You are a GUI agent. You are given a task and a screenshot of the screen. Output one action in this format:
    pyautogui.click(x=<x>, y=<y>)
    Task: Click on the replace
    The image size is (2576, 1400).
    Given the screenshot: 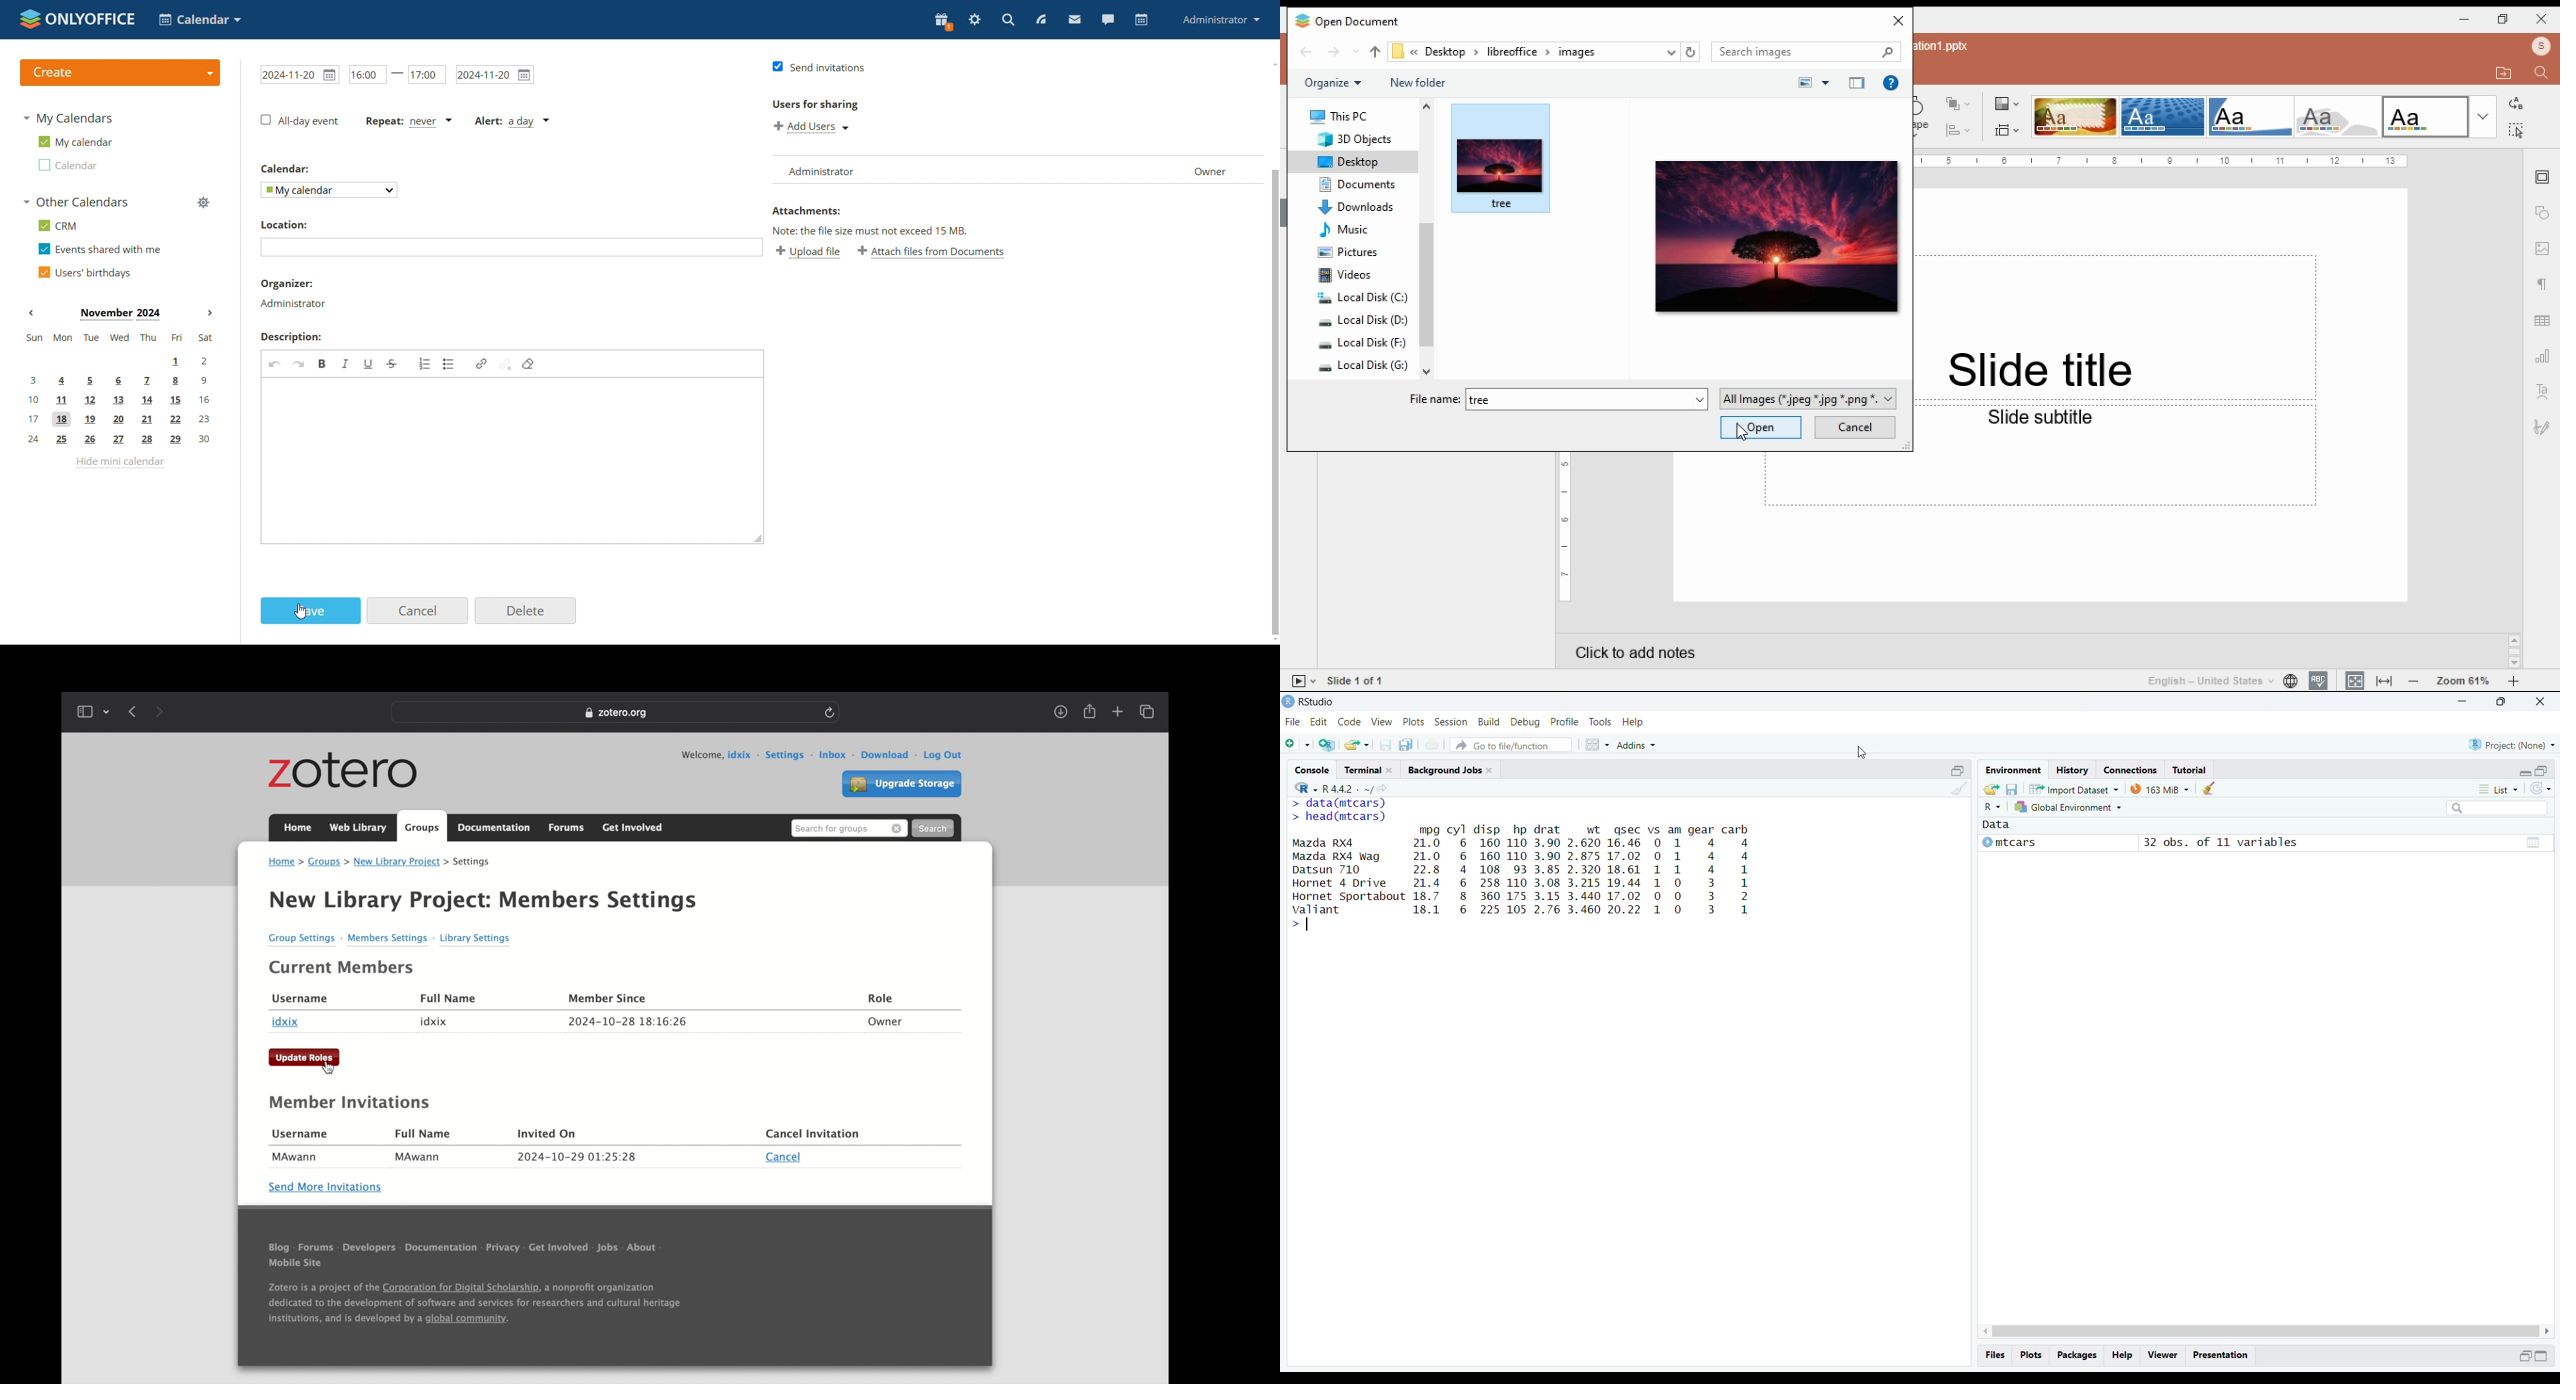 What is the action you would take?
    pyautogui.click(x=2515, y=104)
    